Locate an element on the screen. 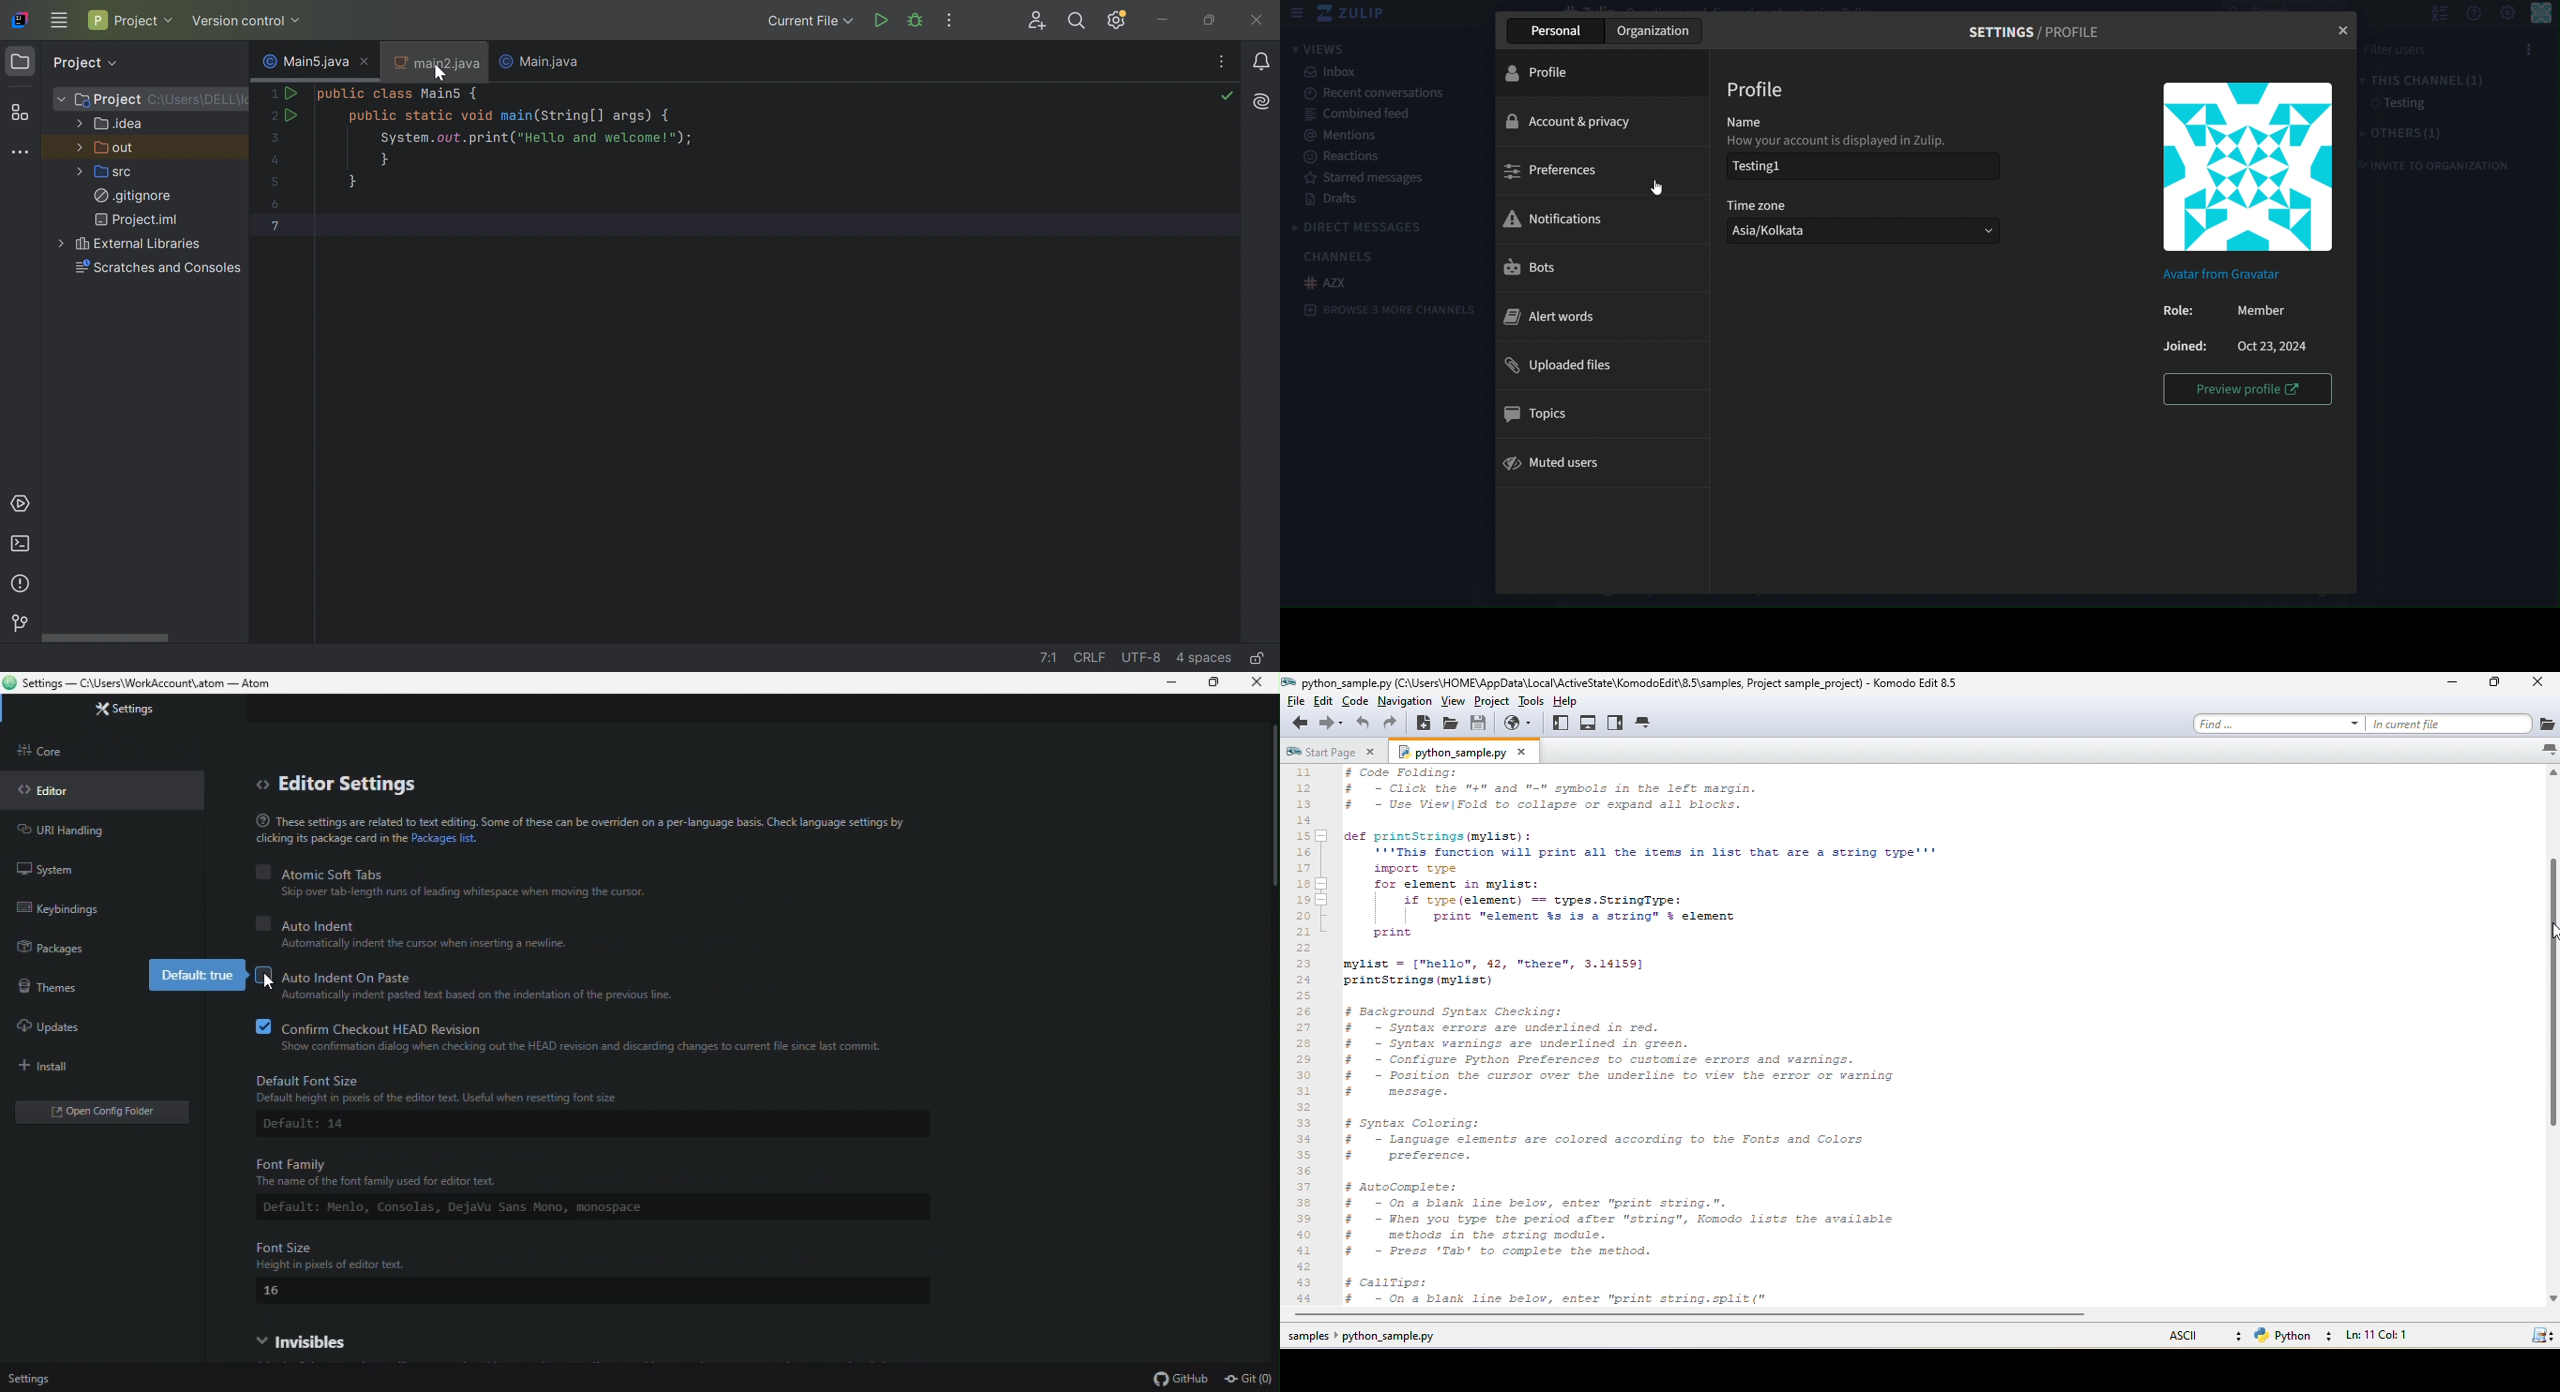  More is located at coordinates (81, 123).